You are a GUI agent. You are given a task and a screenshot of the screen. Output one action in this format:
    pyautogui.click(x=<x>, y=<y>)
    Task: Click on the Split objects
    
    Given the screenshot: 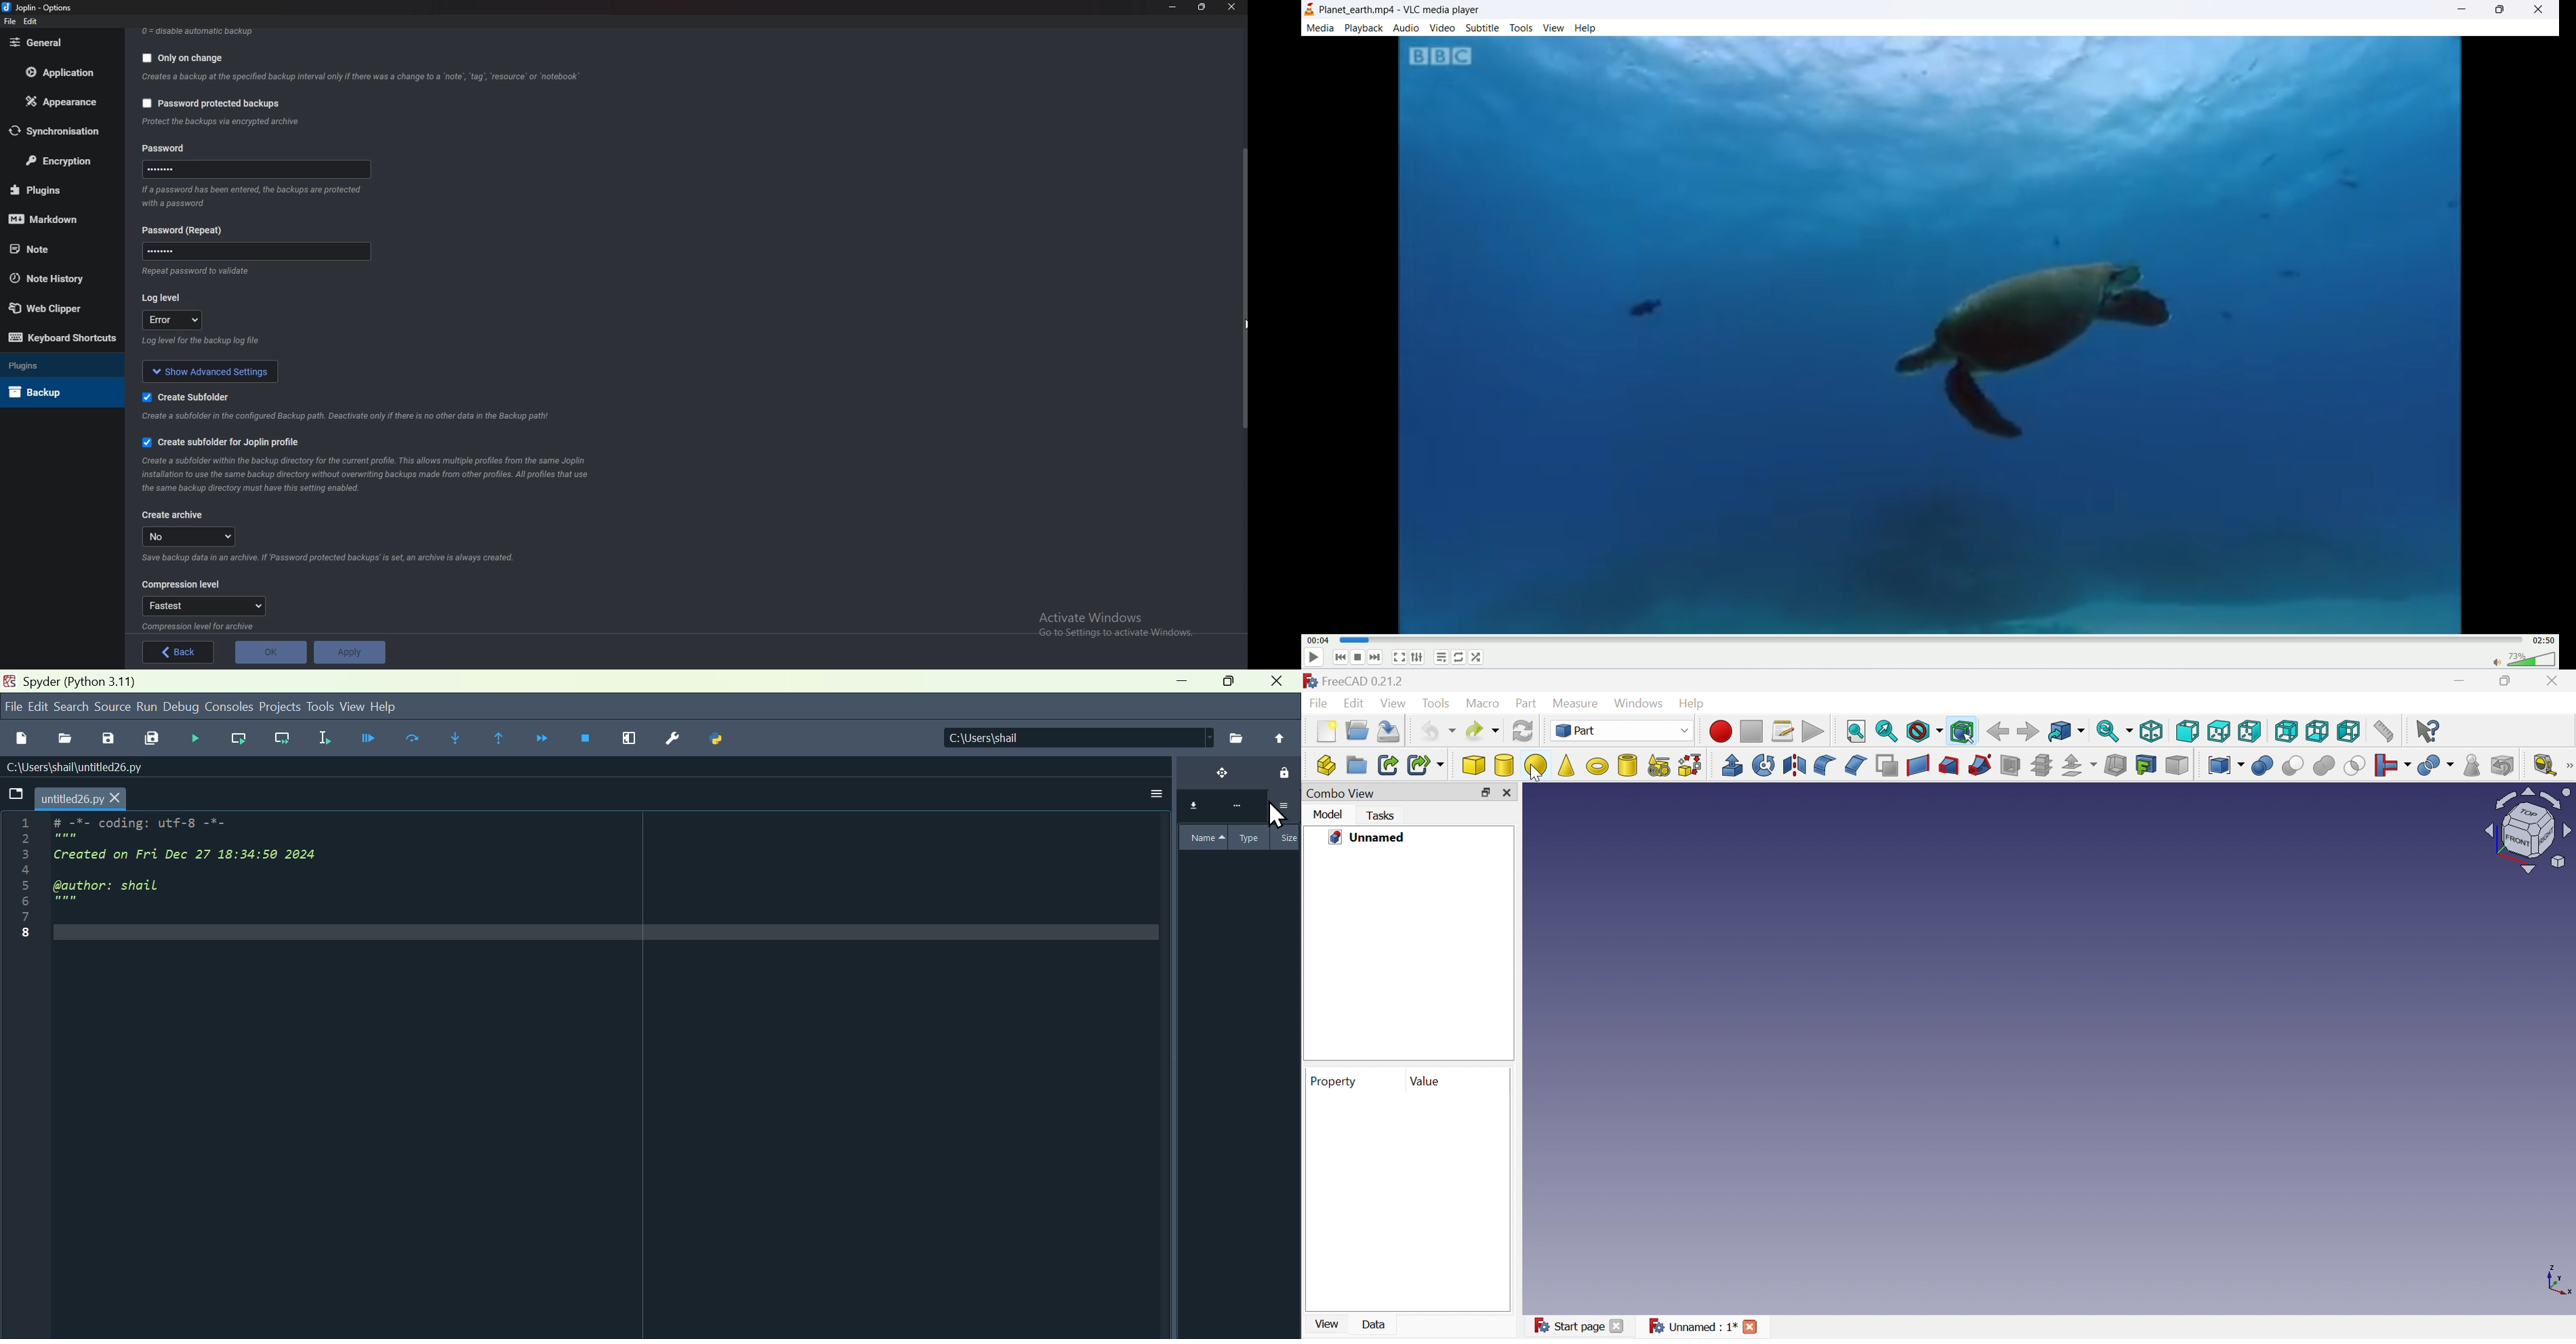 What is the action you would take?
    pyautogui.click(x=2436, y=765)
    